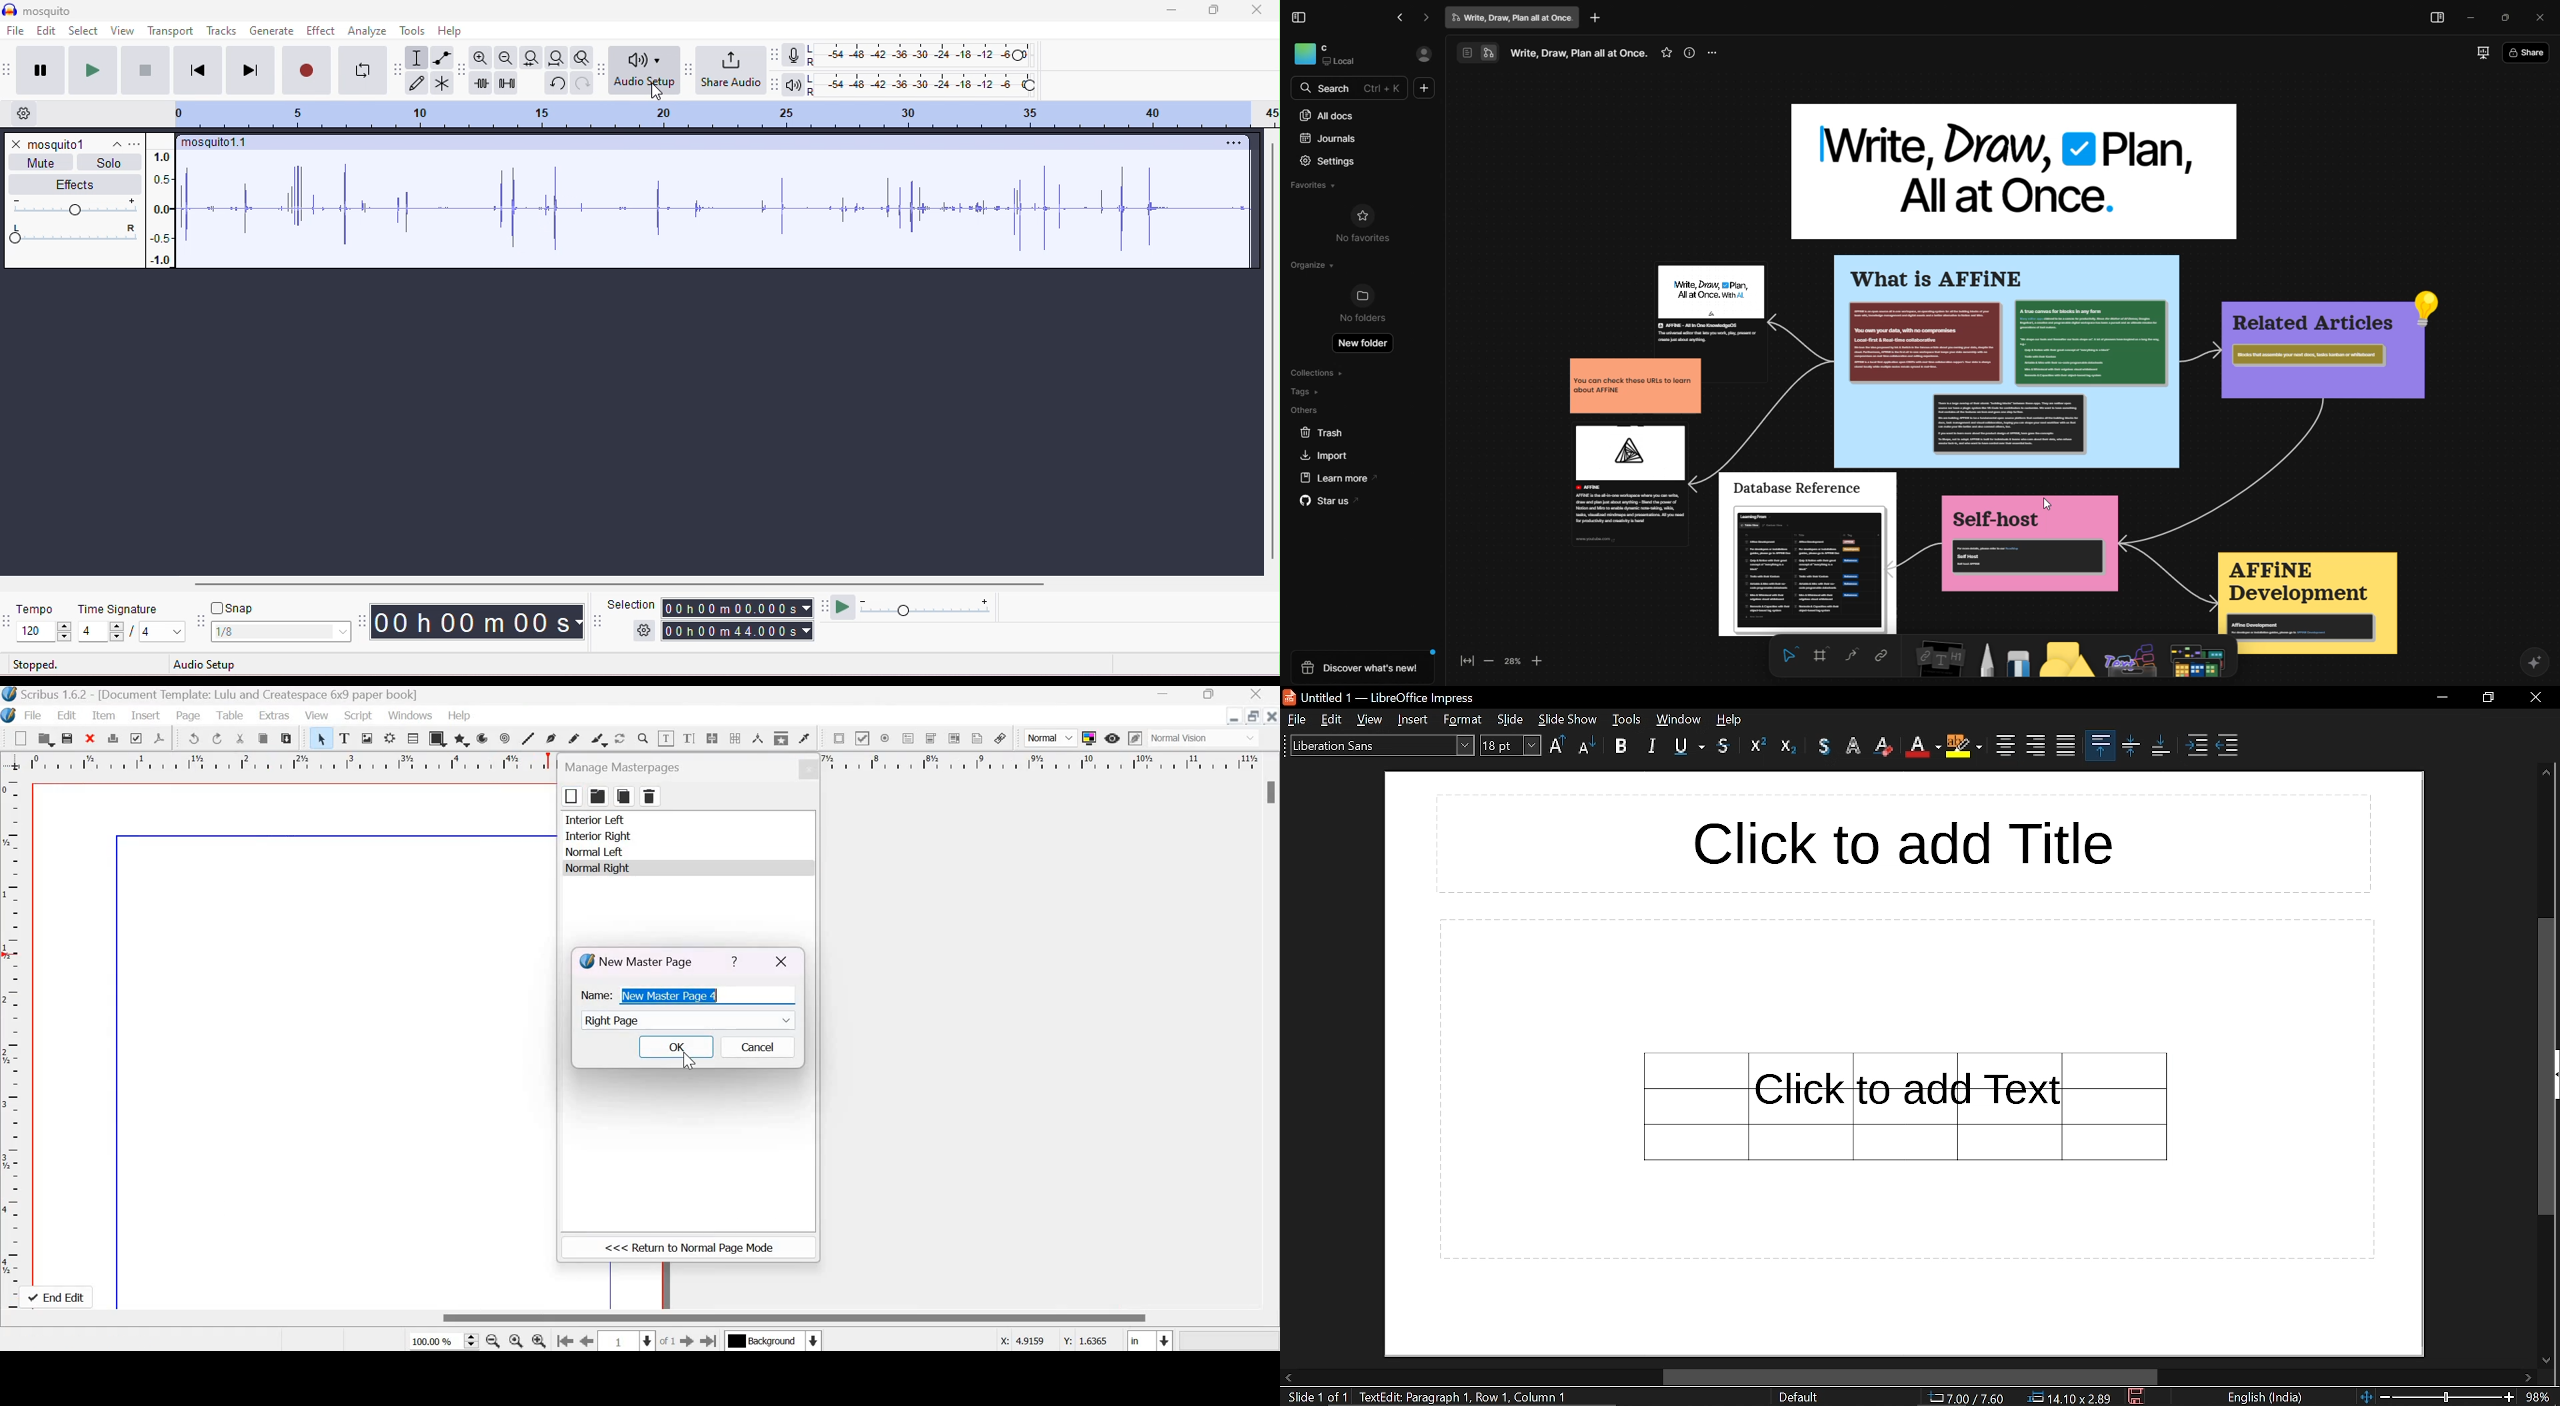  What do you see at coordinates (2003, 746) in the screenshot?
I see `center` at bounding box center [2003, 746].